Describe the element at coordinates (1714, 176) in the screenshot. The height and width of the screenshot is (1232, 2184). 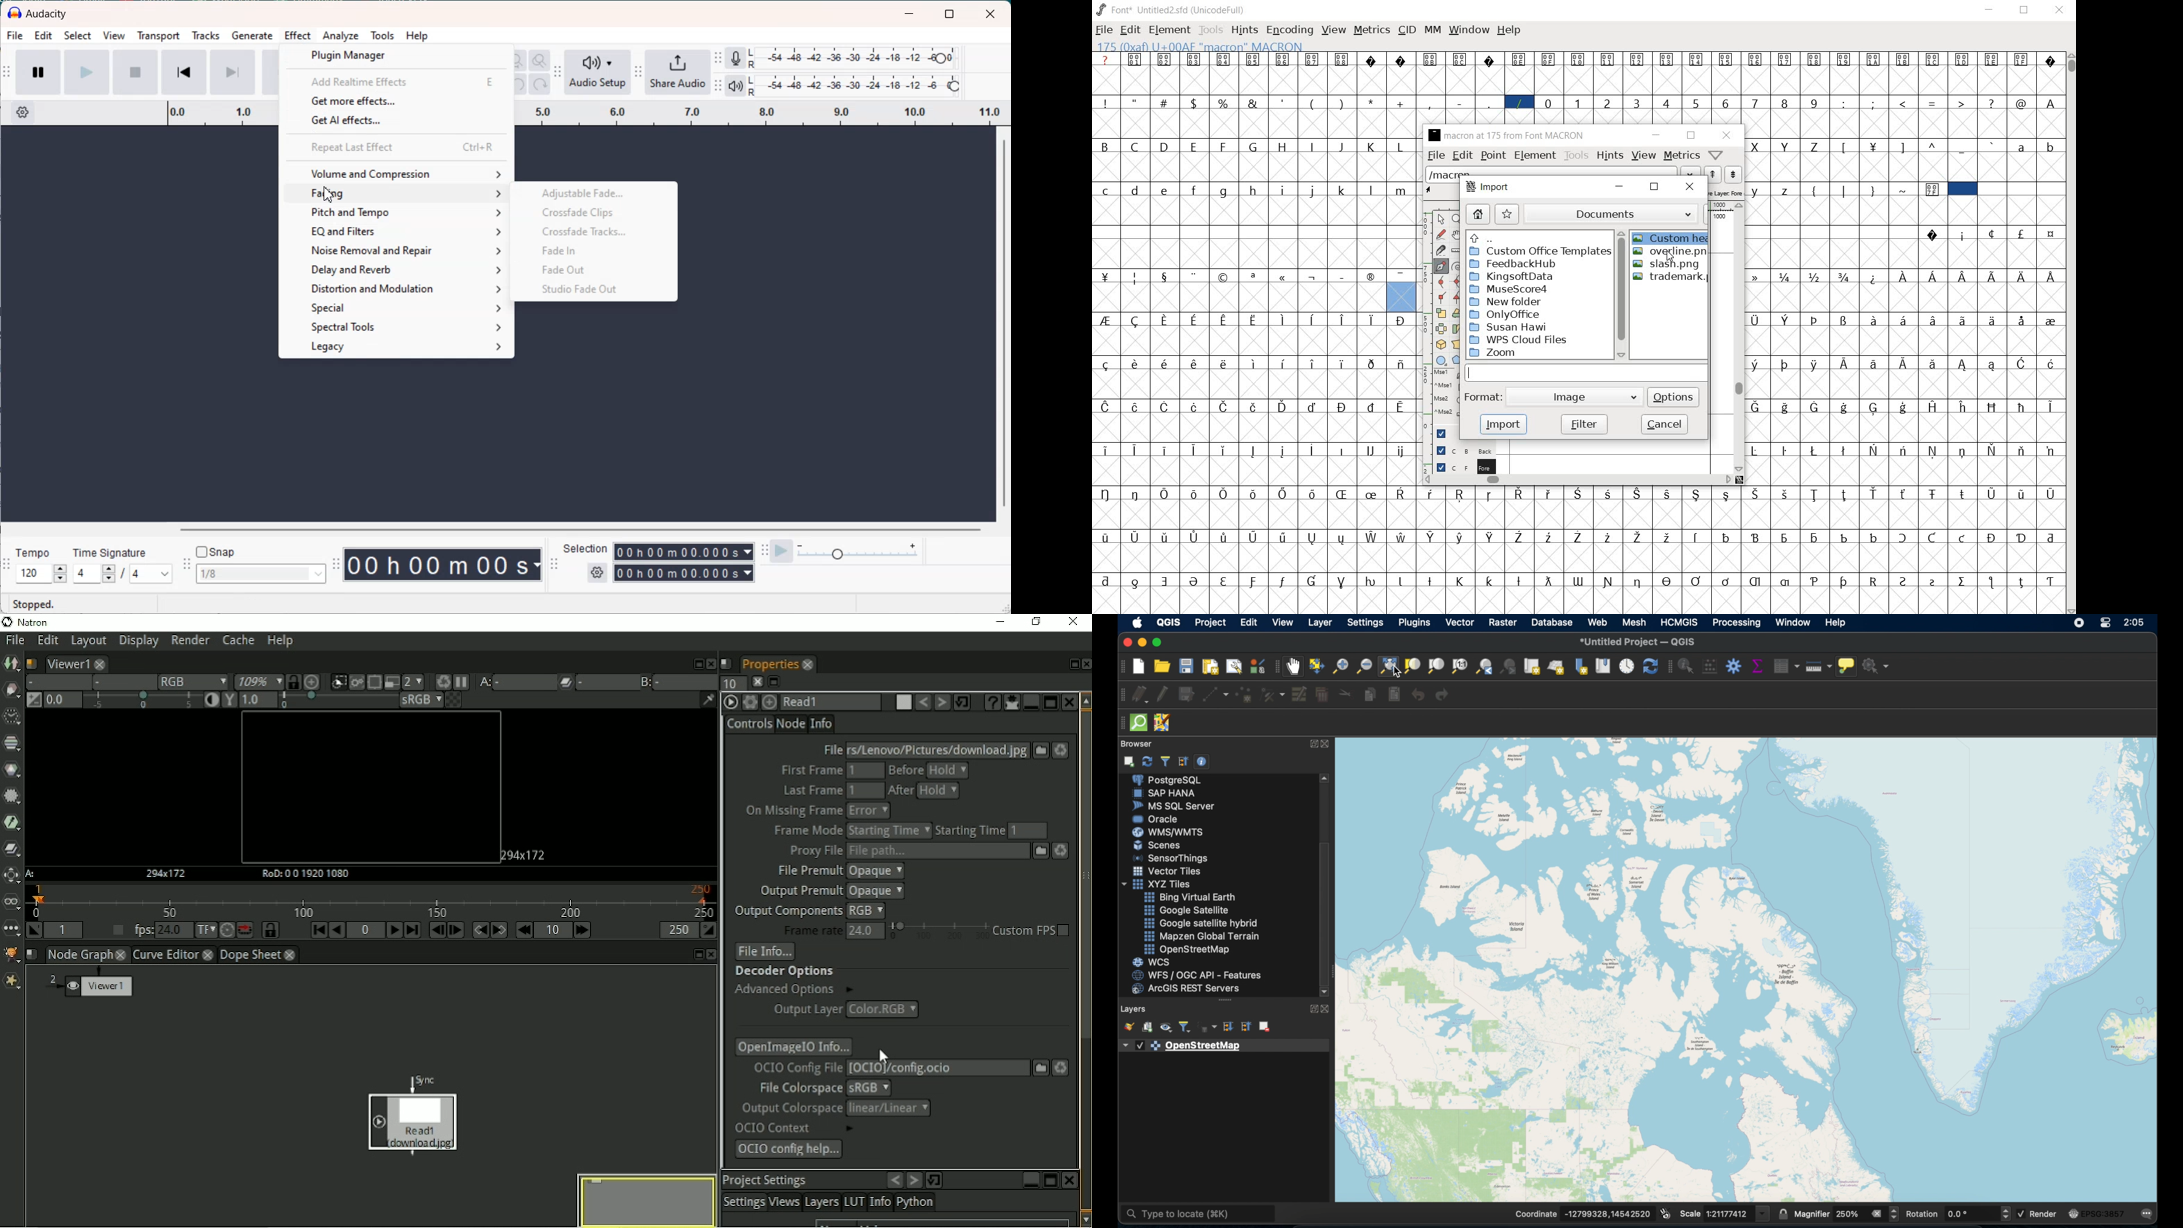
I see `previous word` at that location.